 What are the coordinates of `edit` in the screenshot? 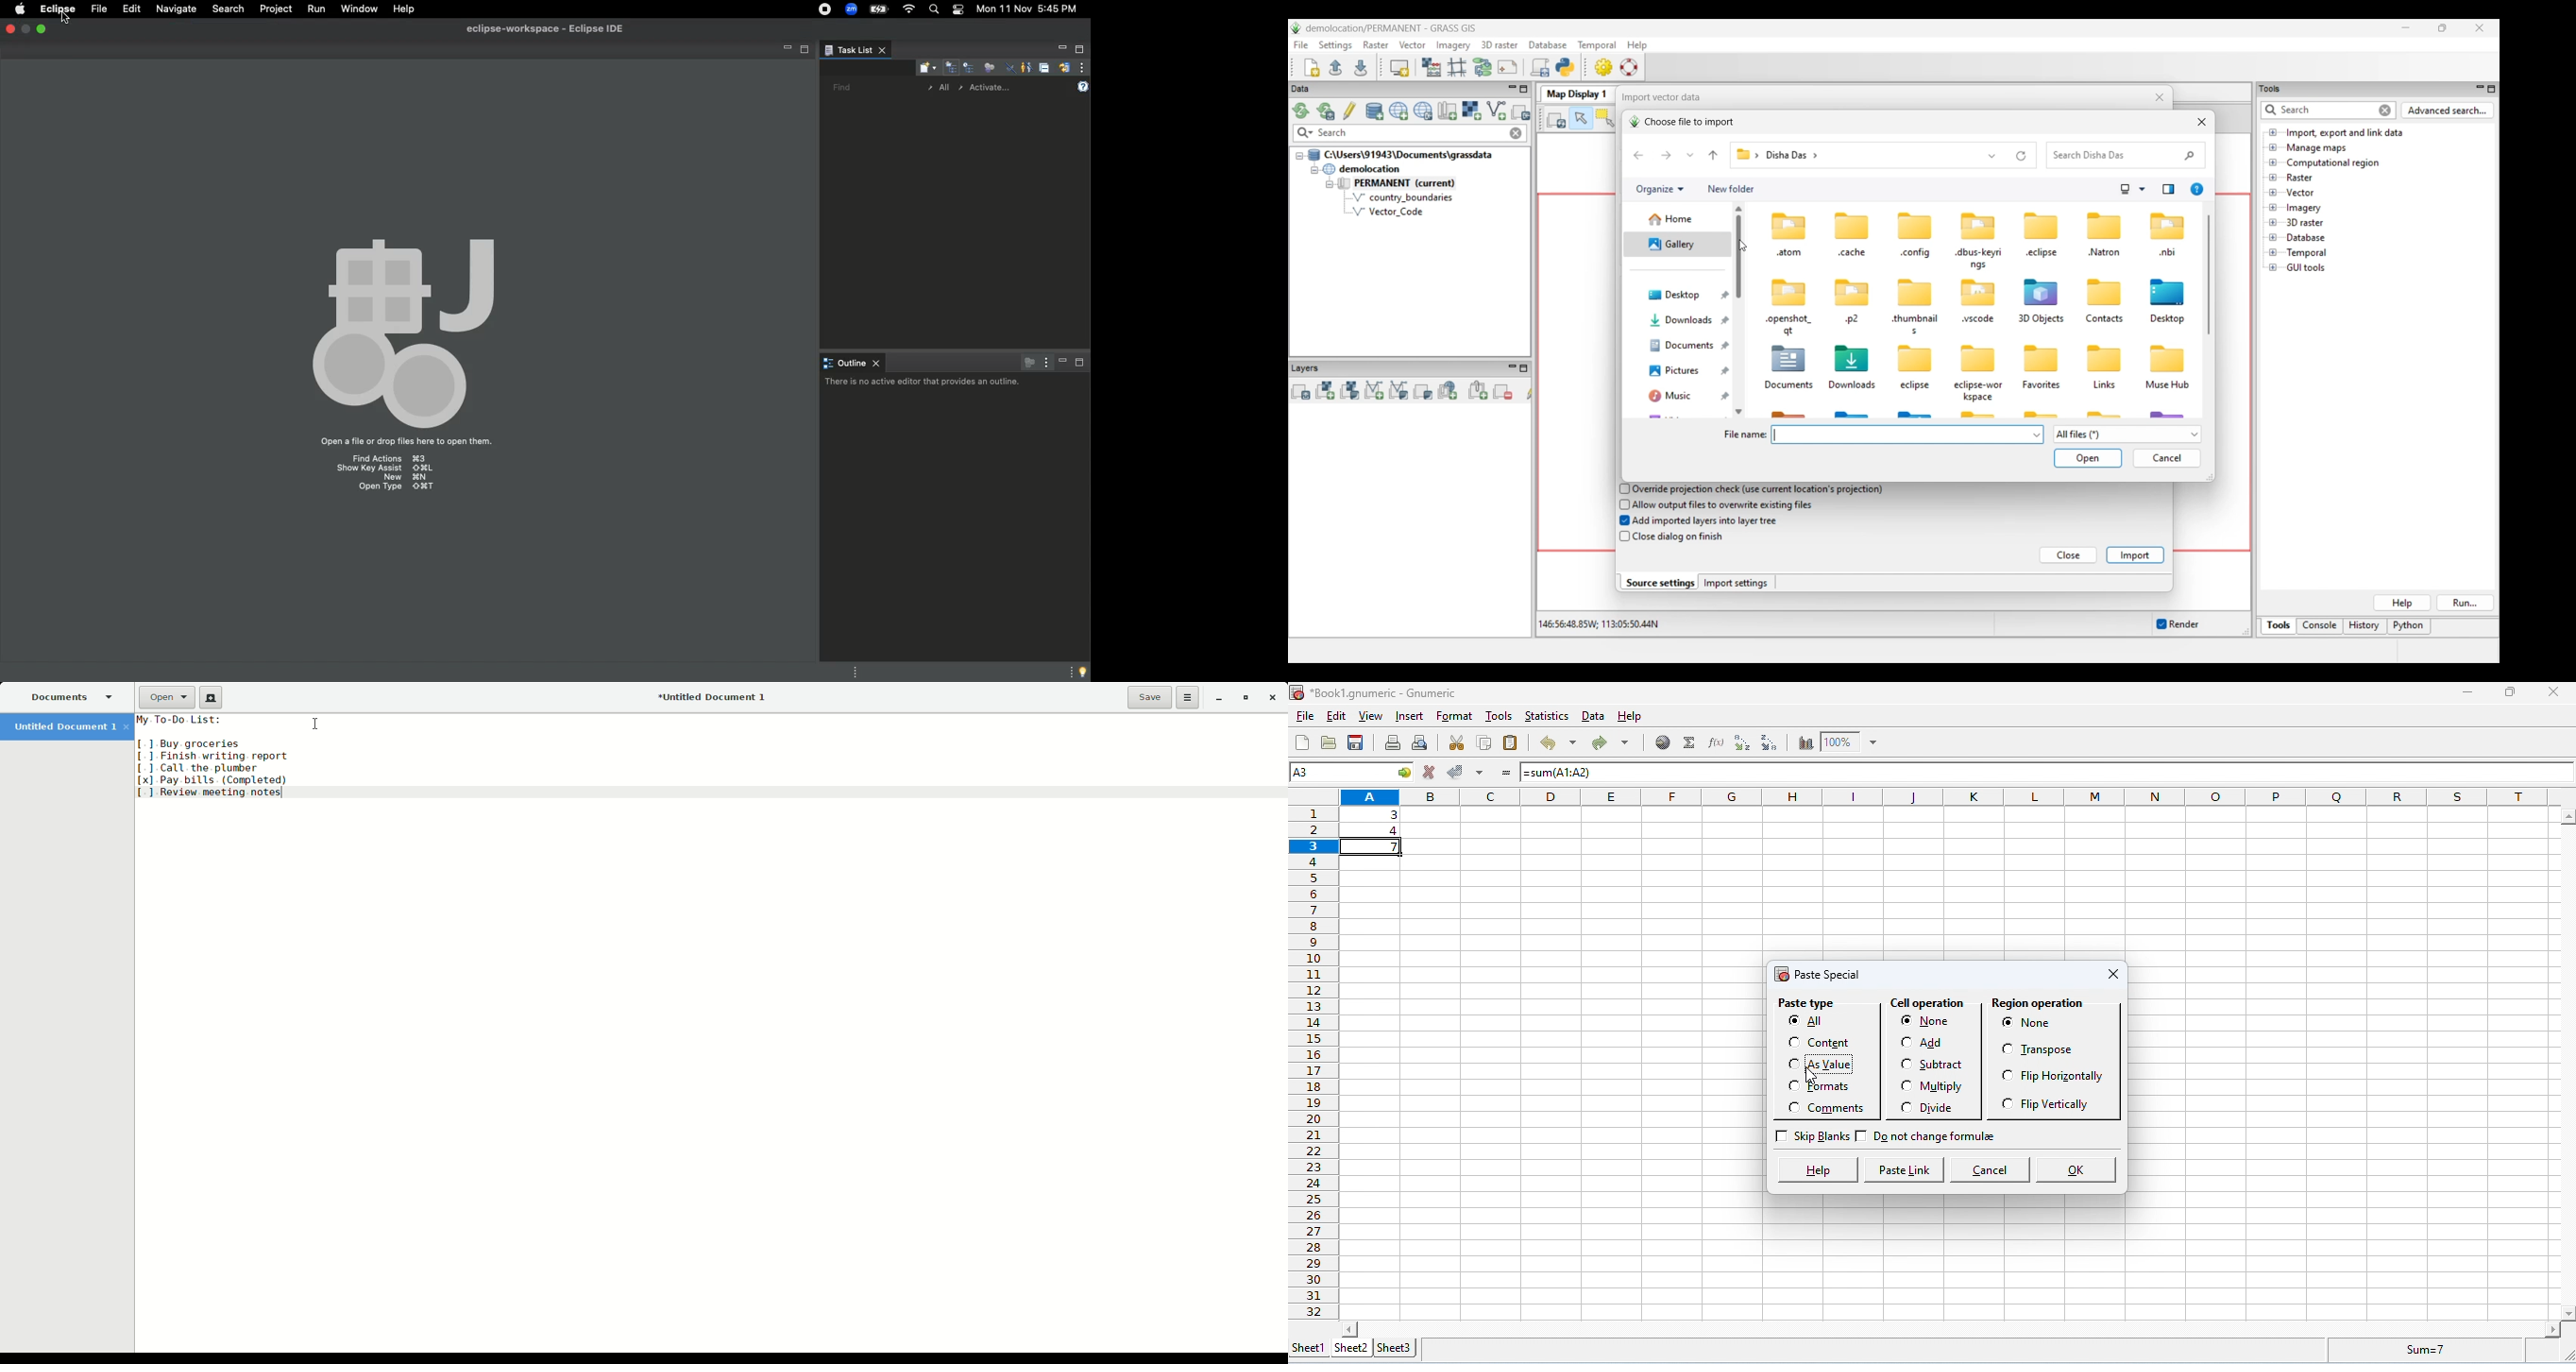 It's located at (1337, 715).